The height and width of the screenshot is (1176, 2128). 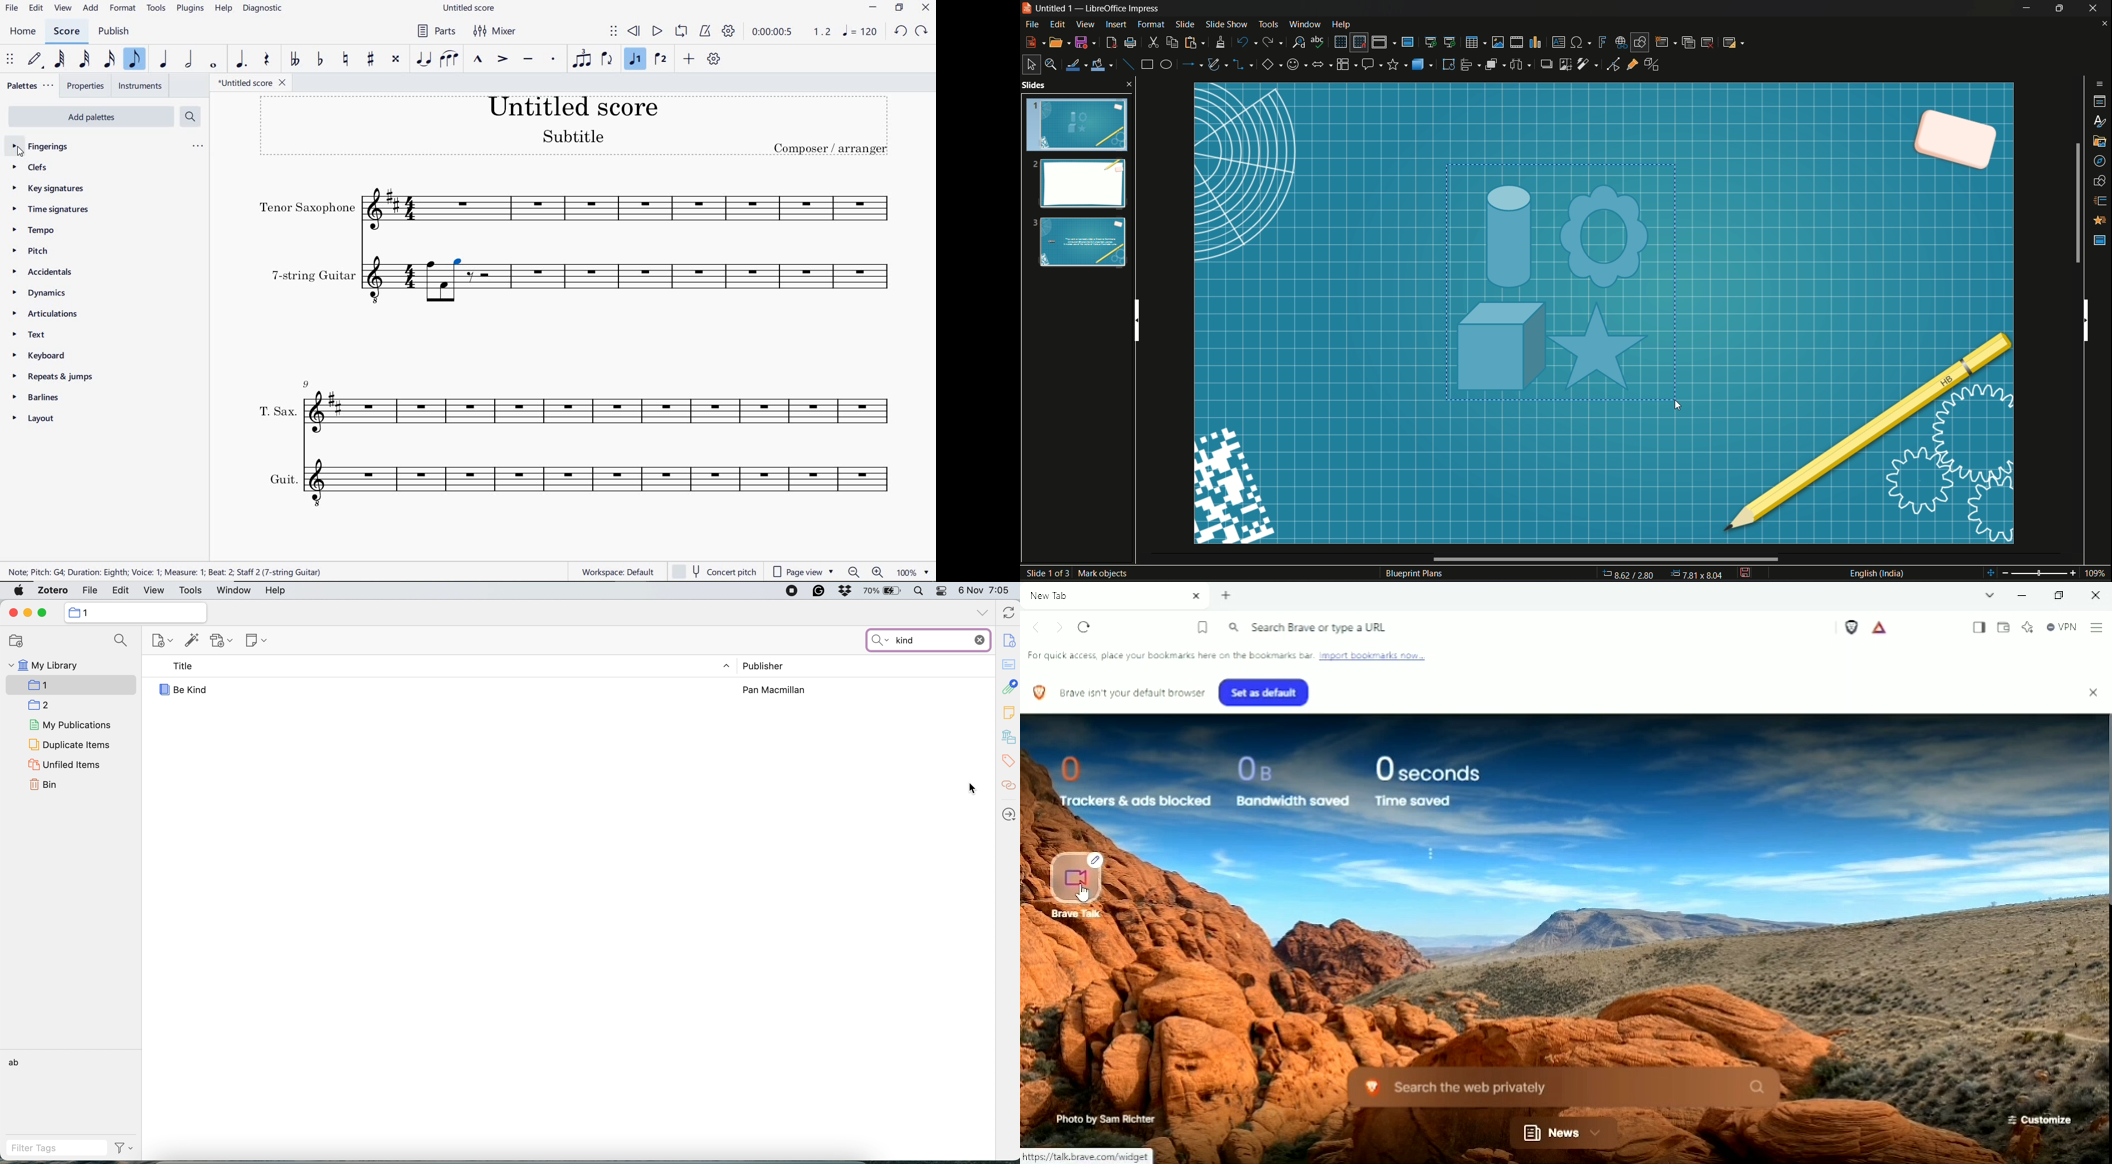 What do you see at coordinates (59, 60) in the screenshot?
I see `64TH NOTE` at bounding box center [59, 60].